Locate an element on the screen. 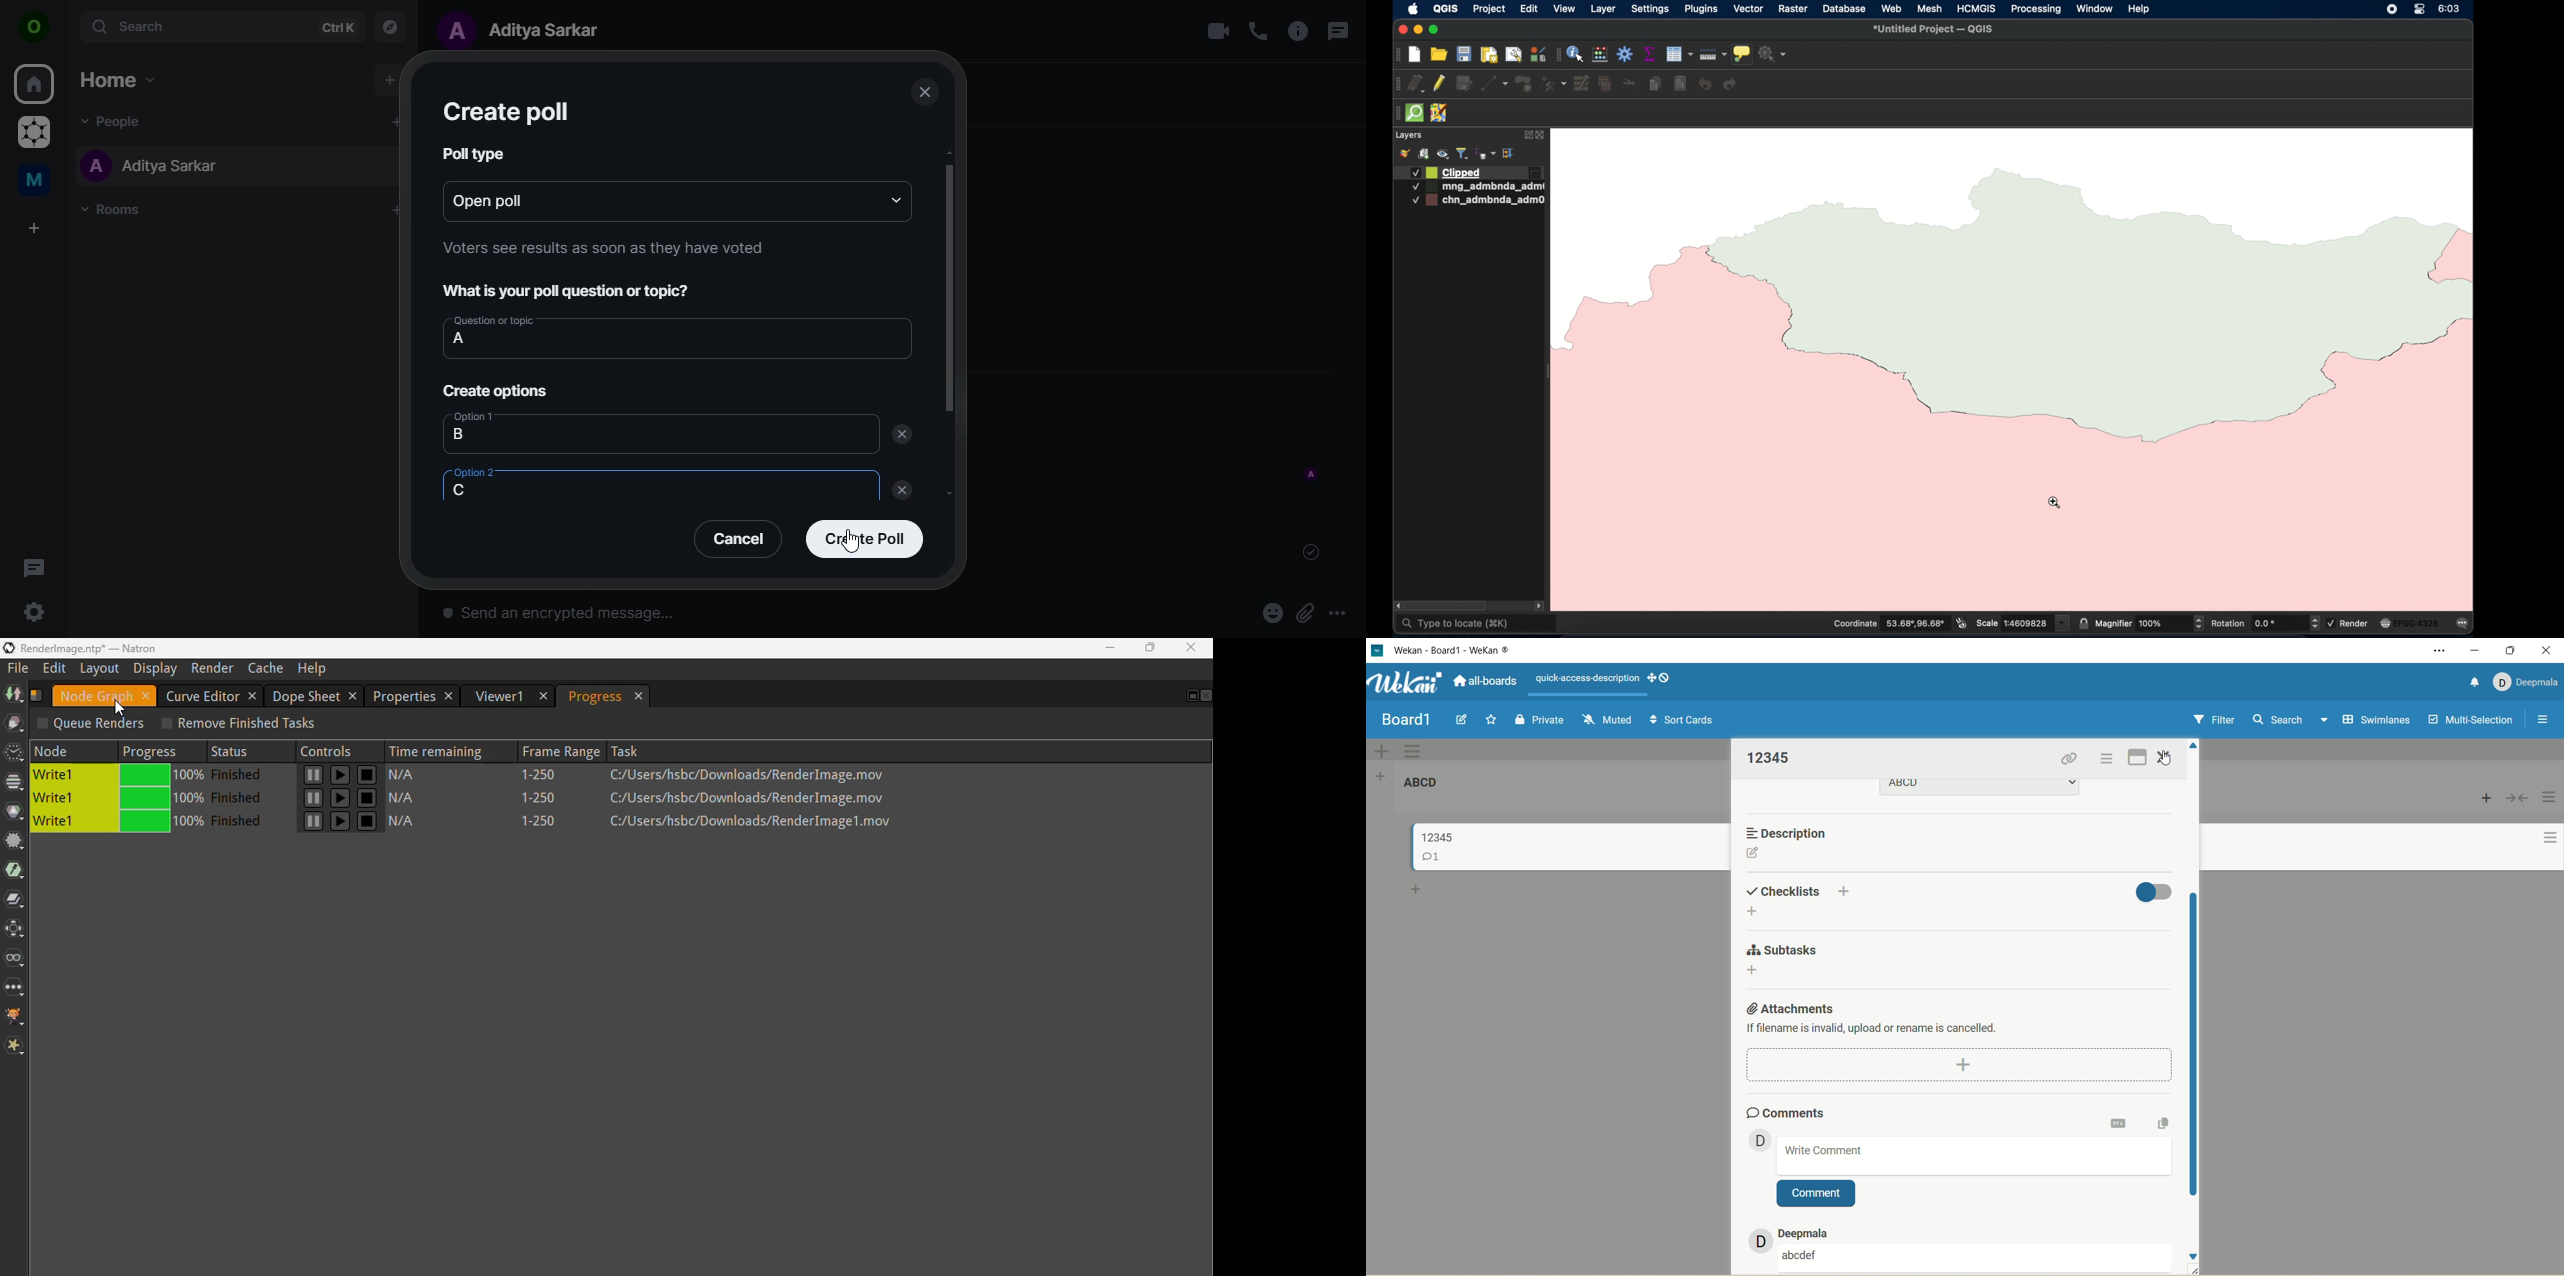 This screenshot has height=1288, width=2576. create options is located at coordinates (501, 393).